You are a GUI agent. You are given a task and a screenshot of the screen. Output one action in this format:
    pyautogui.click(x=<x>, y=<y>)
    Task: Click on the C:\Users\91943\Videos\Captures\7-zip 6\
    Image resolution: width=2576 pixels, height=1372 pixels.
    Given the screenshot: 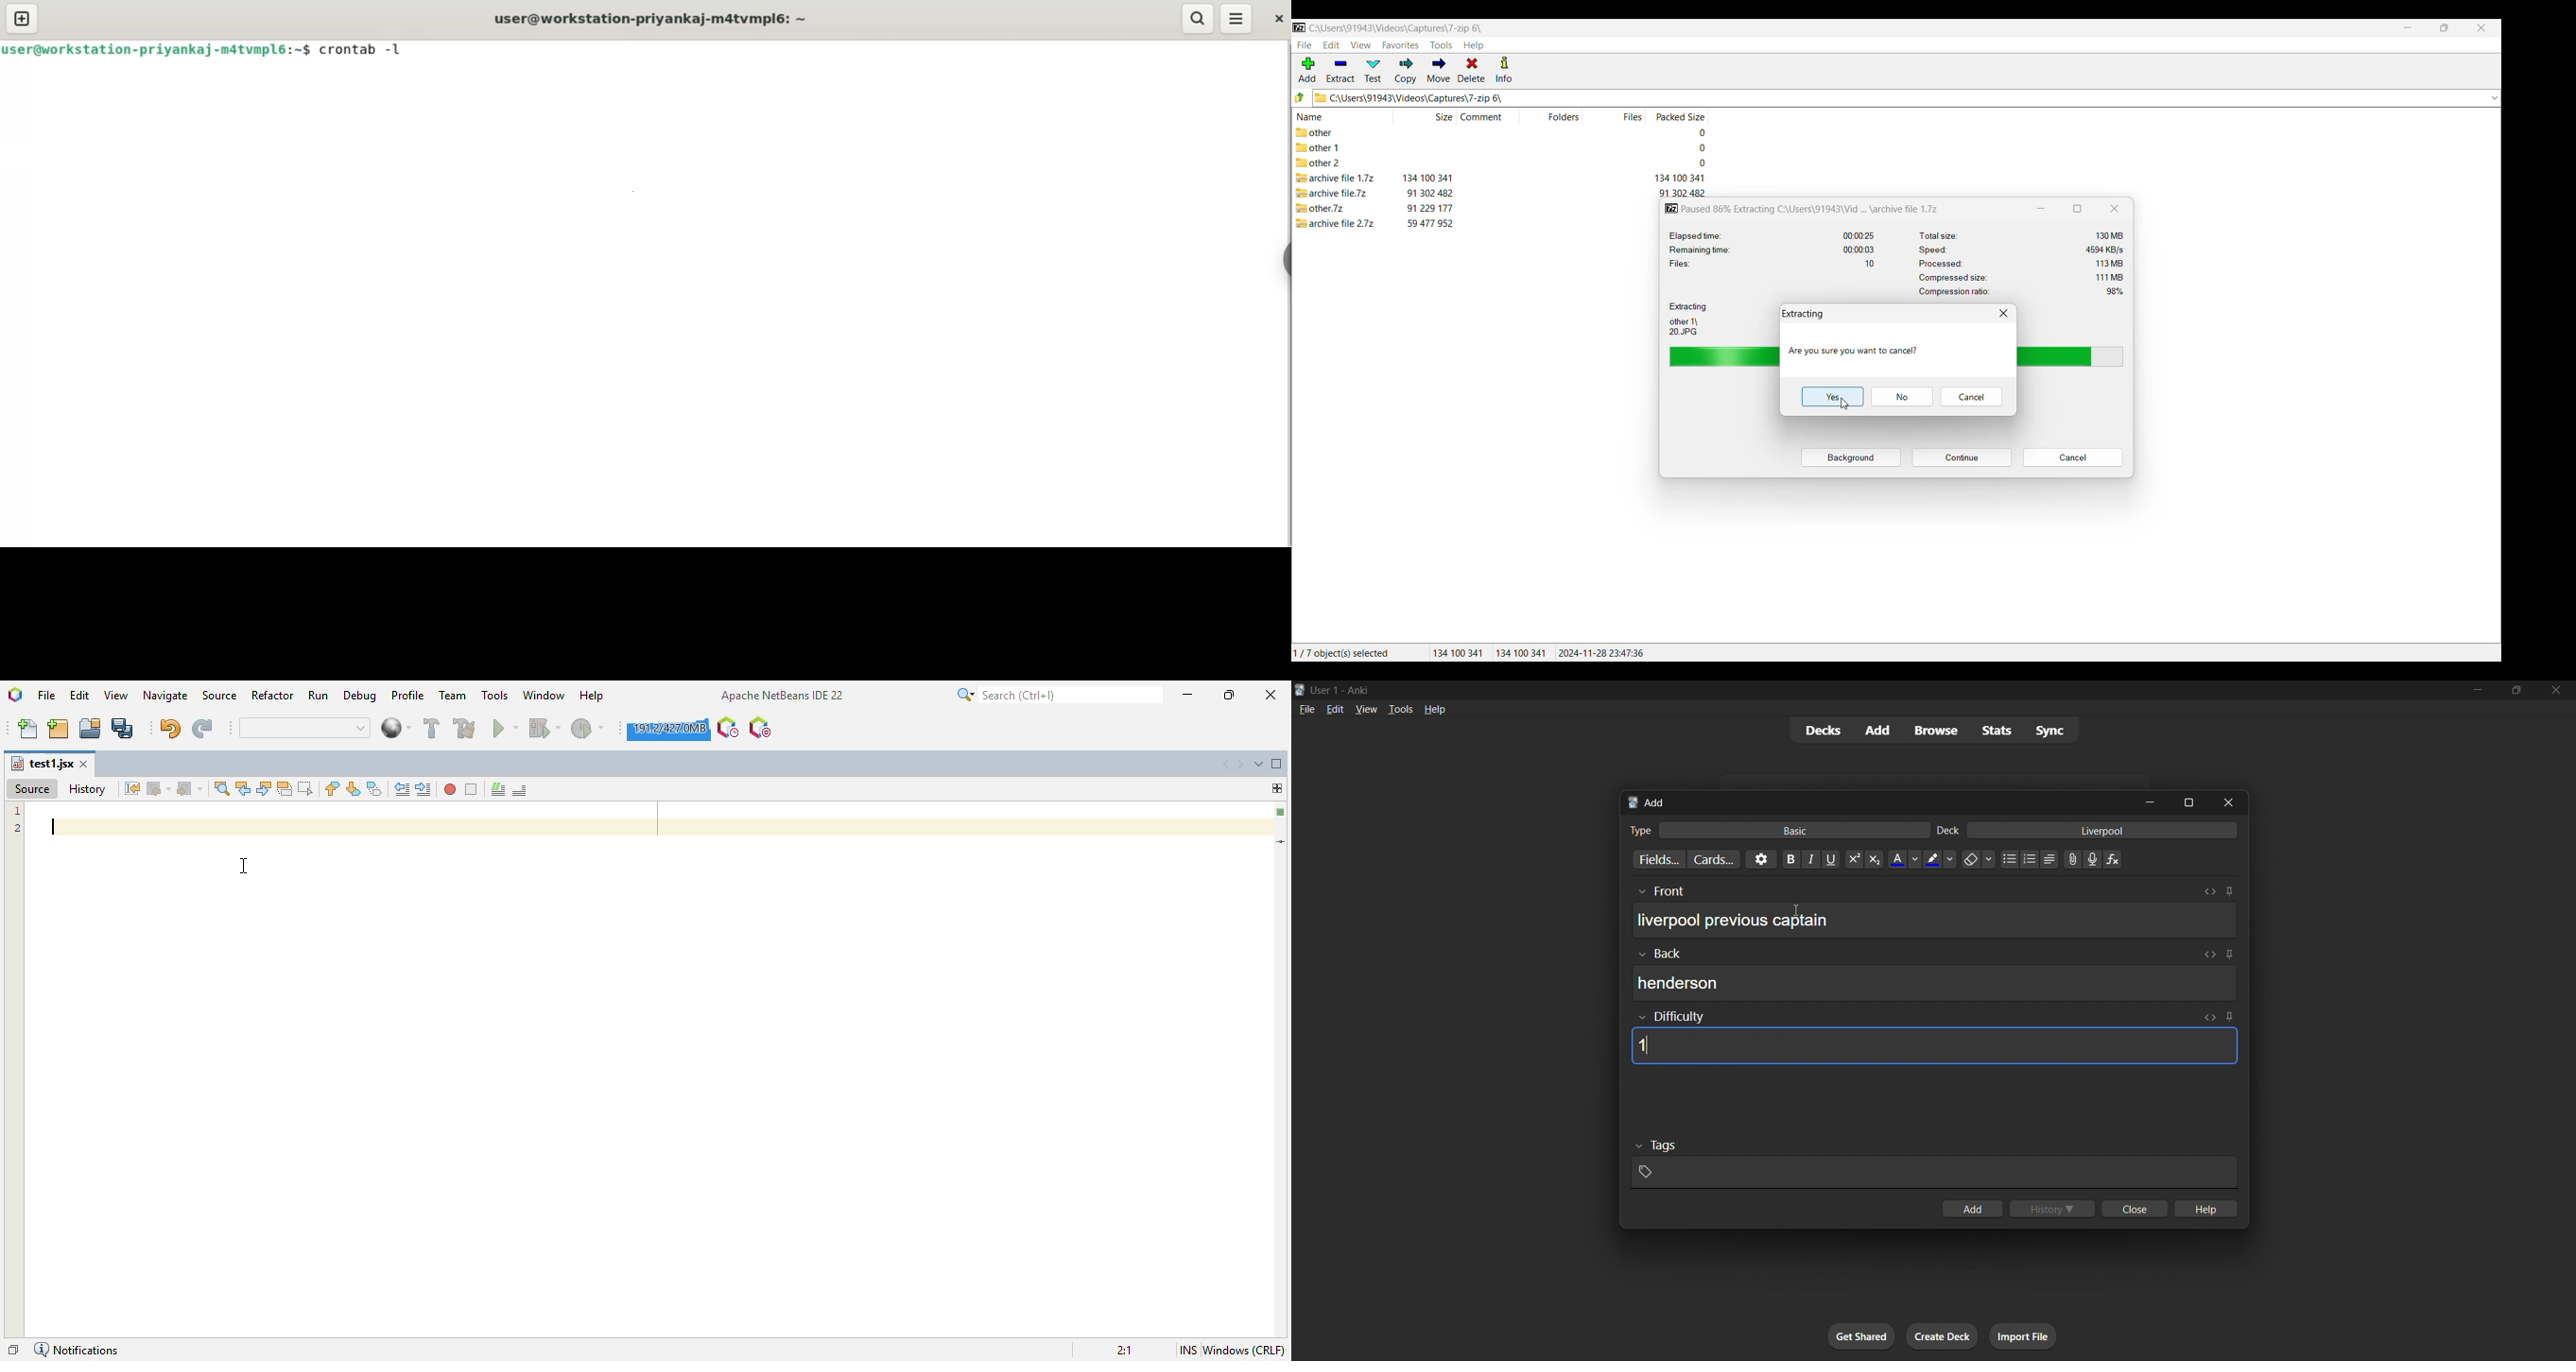 What is the action you would take?
    pyautogui.click(x=1393, y=28)
    